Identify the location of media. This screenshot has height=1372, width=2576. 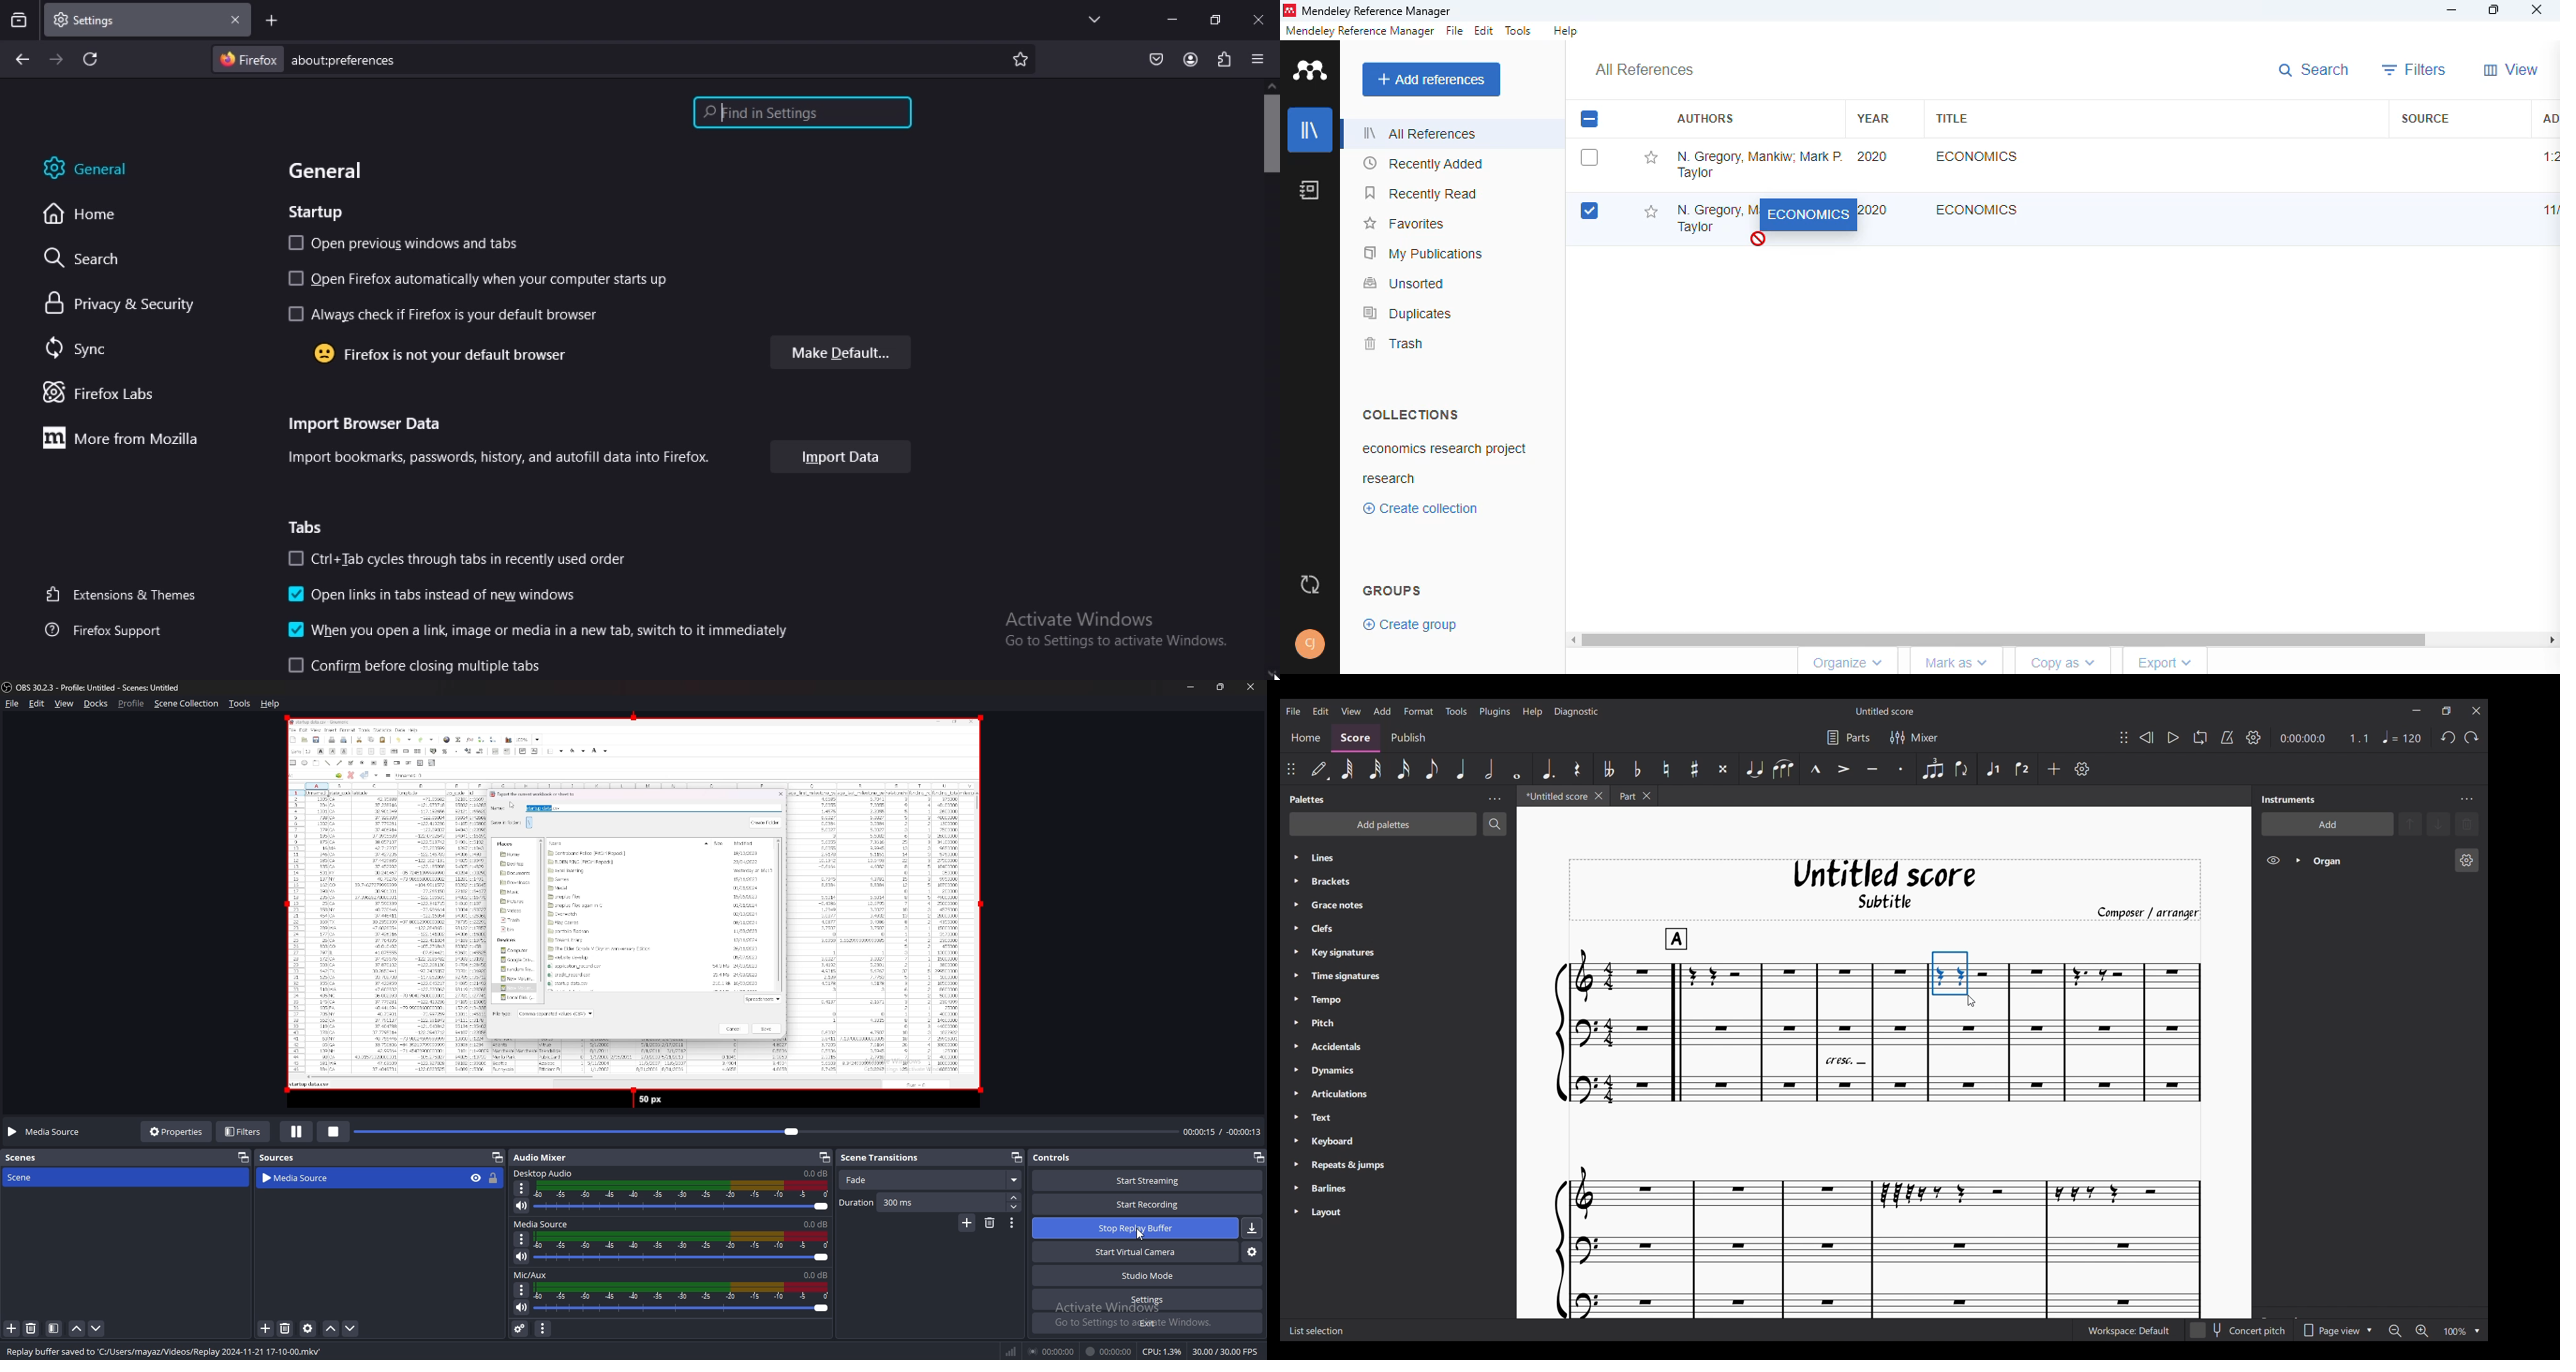
(627, 913).